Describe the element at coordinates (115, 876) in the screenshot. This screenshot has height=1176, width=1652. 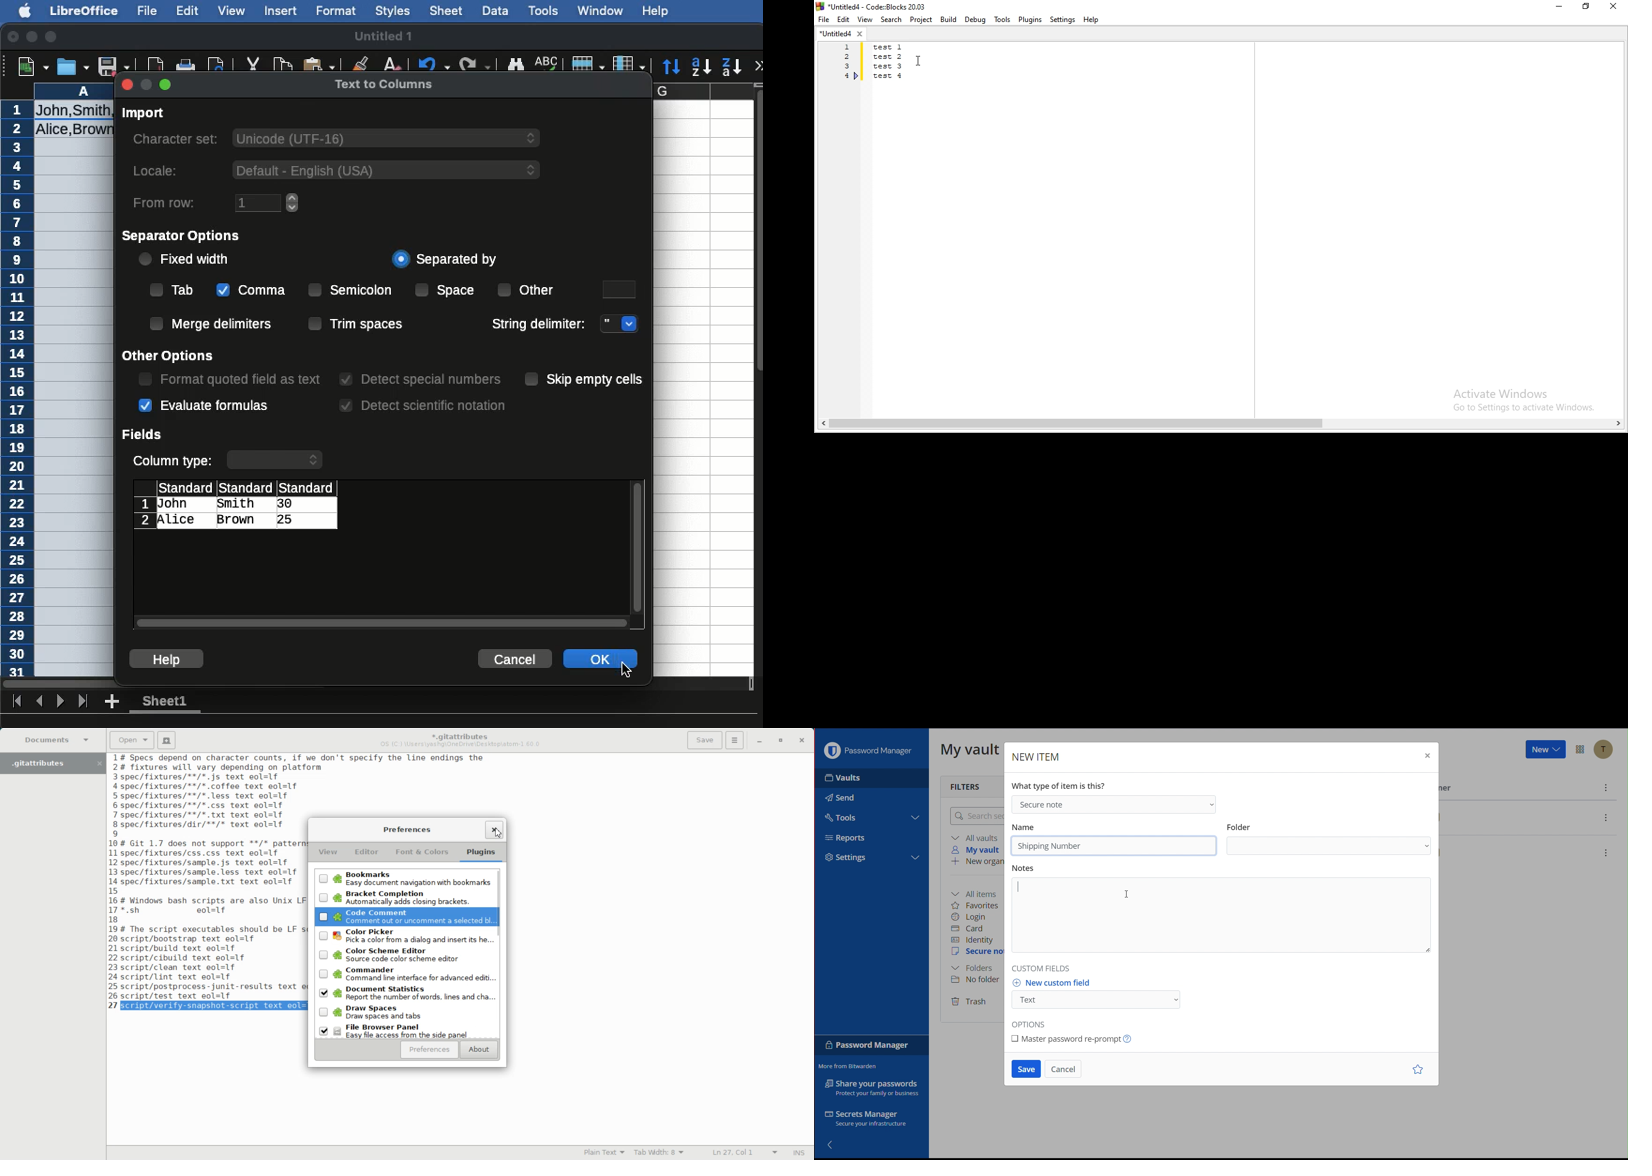
I see `text line number` at that location.